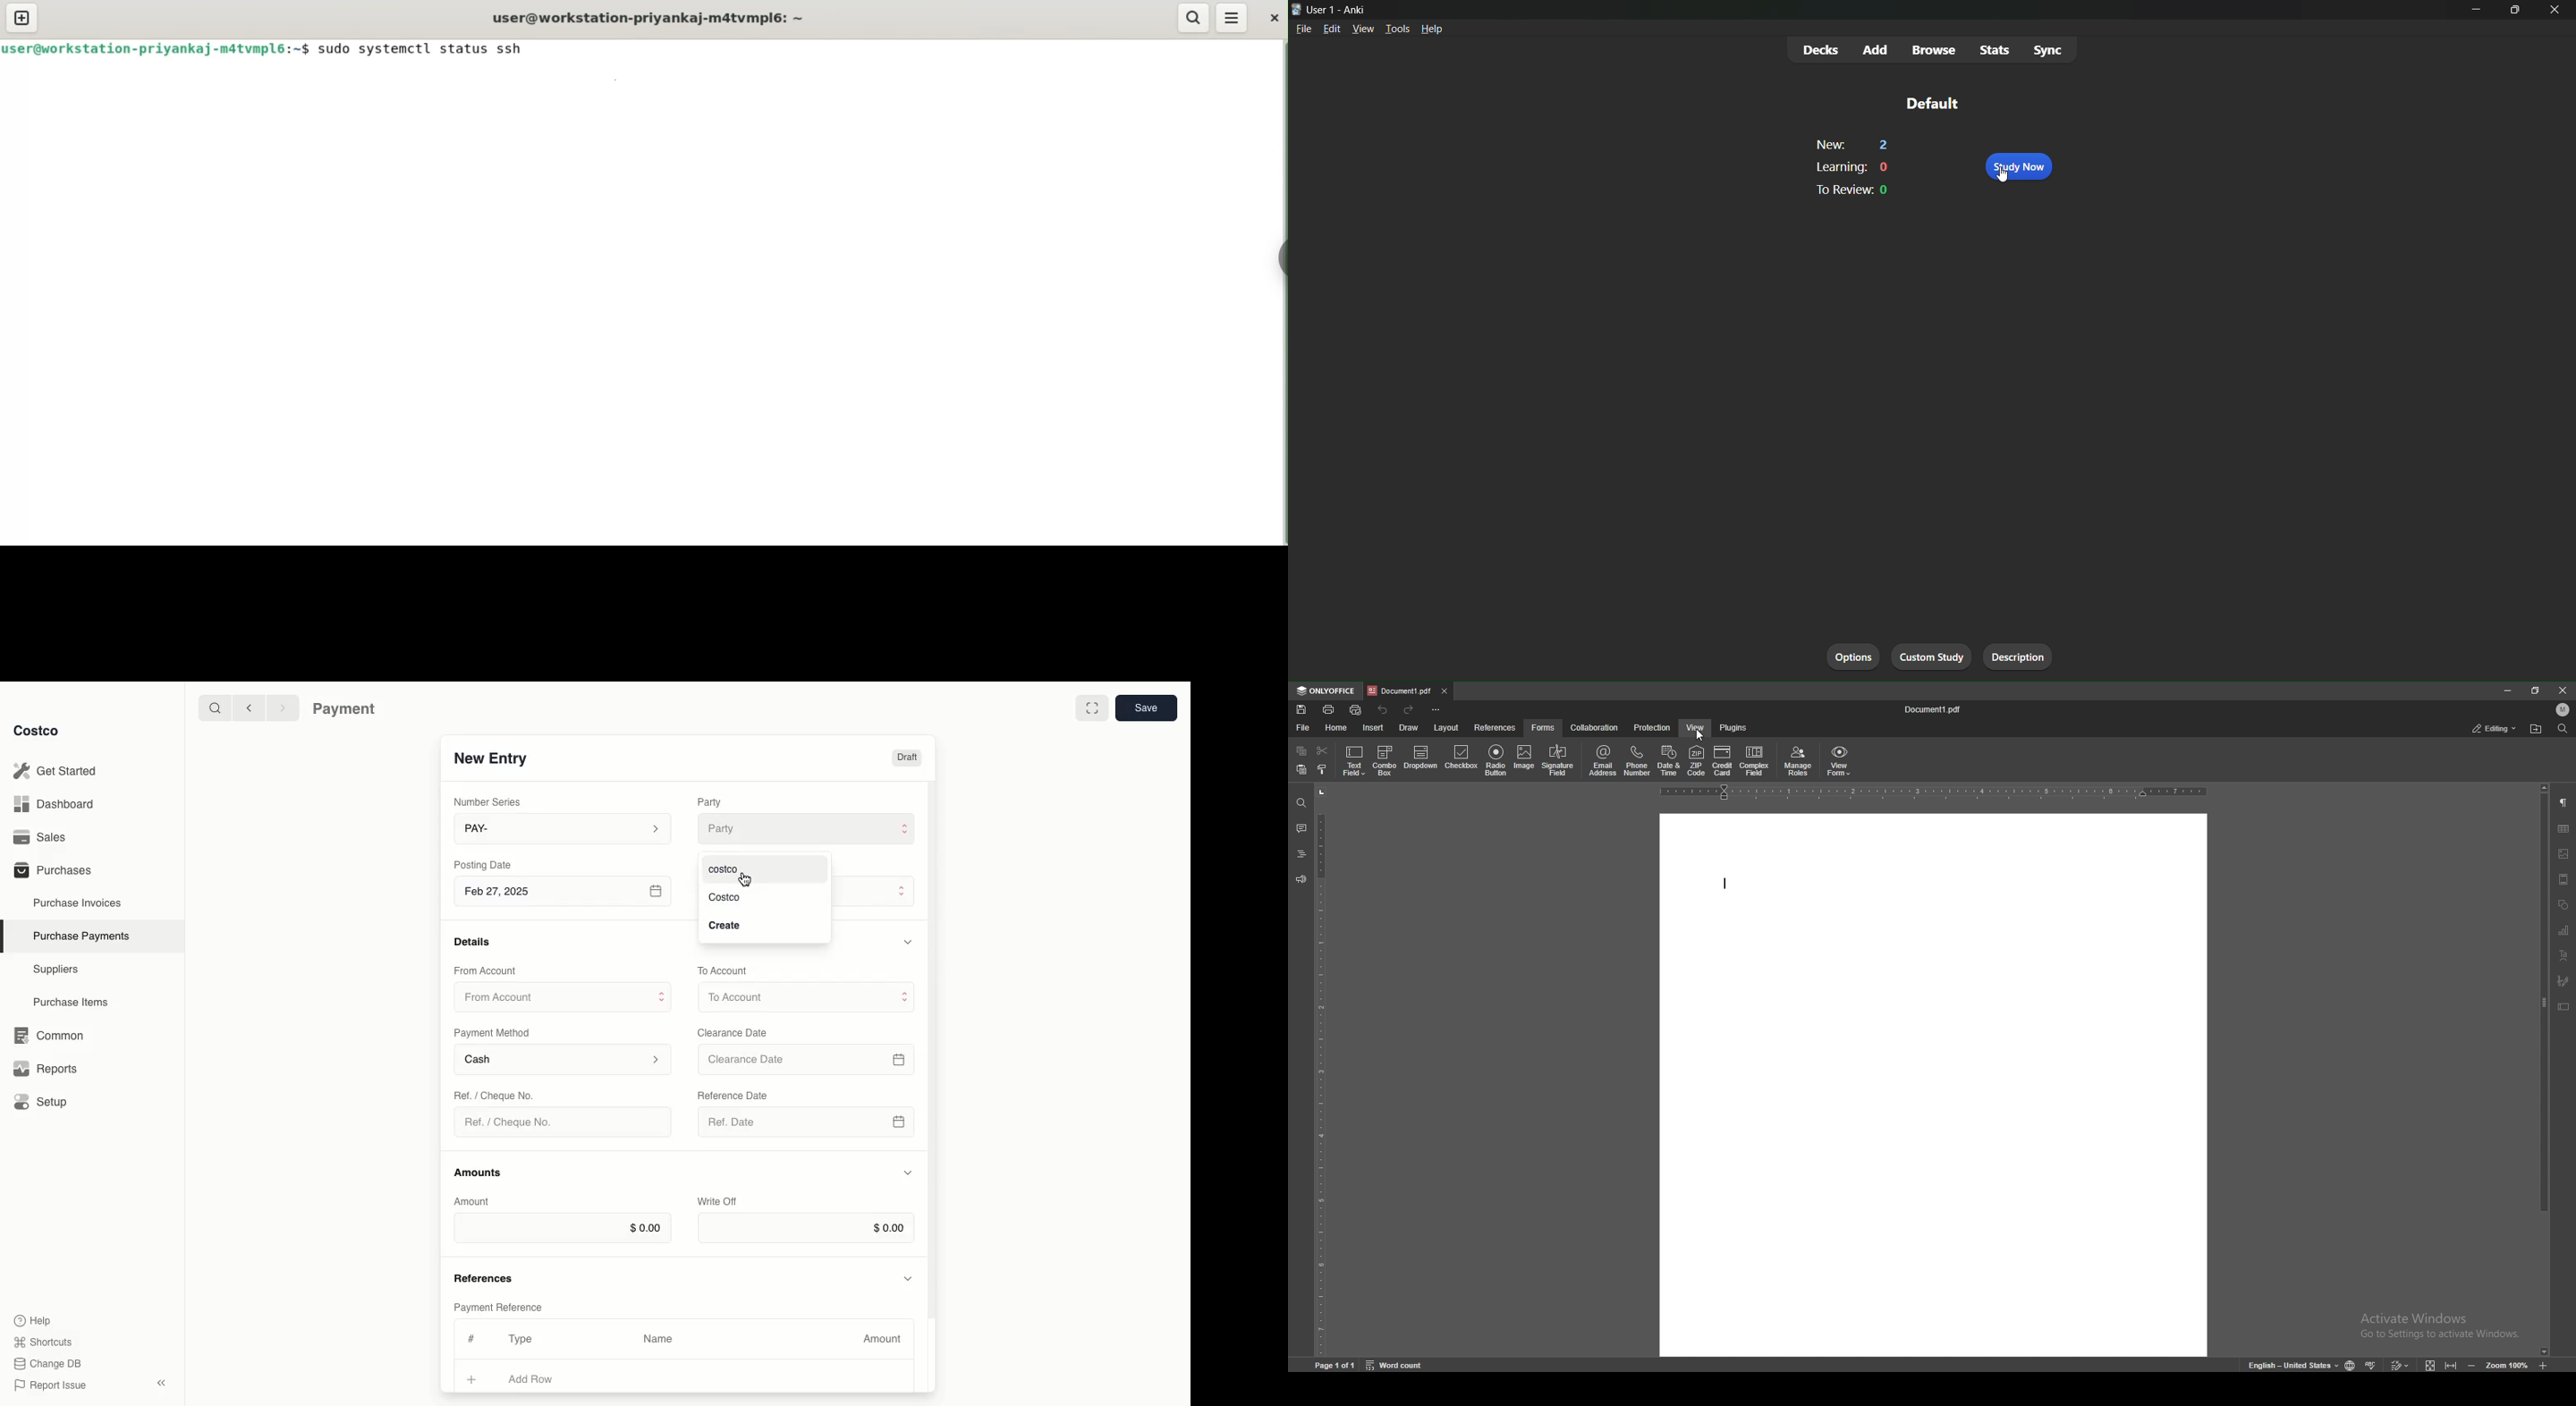 This screenshot has width=2576, height=1428. What do you see at coordinates (515, 1122) in the screenshot?
I see `Ref. / Cheque No.` at bounding box center [515, 1122].